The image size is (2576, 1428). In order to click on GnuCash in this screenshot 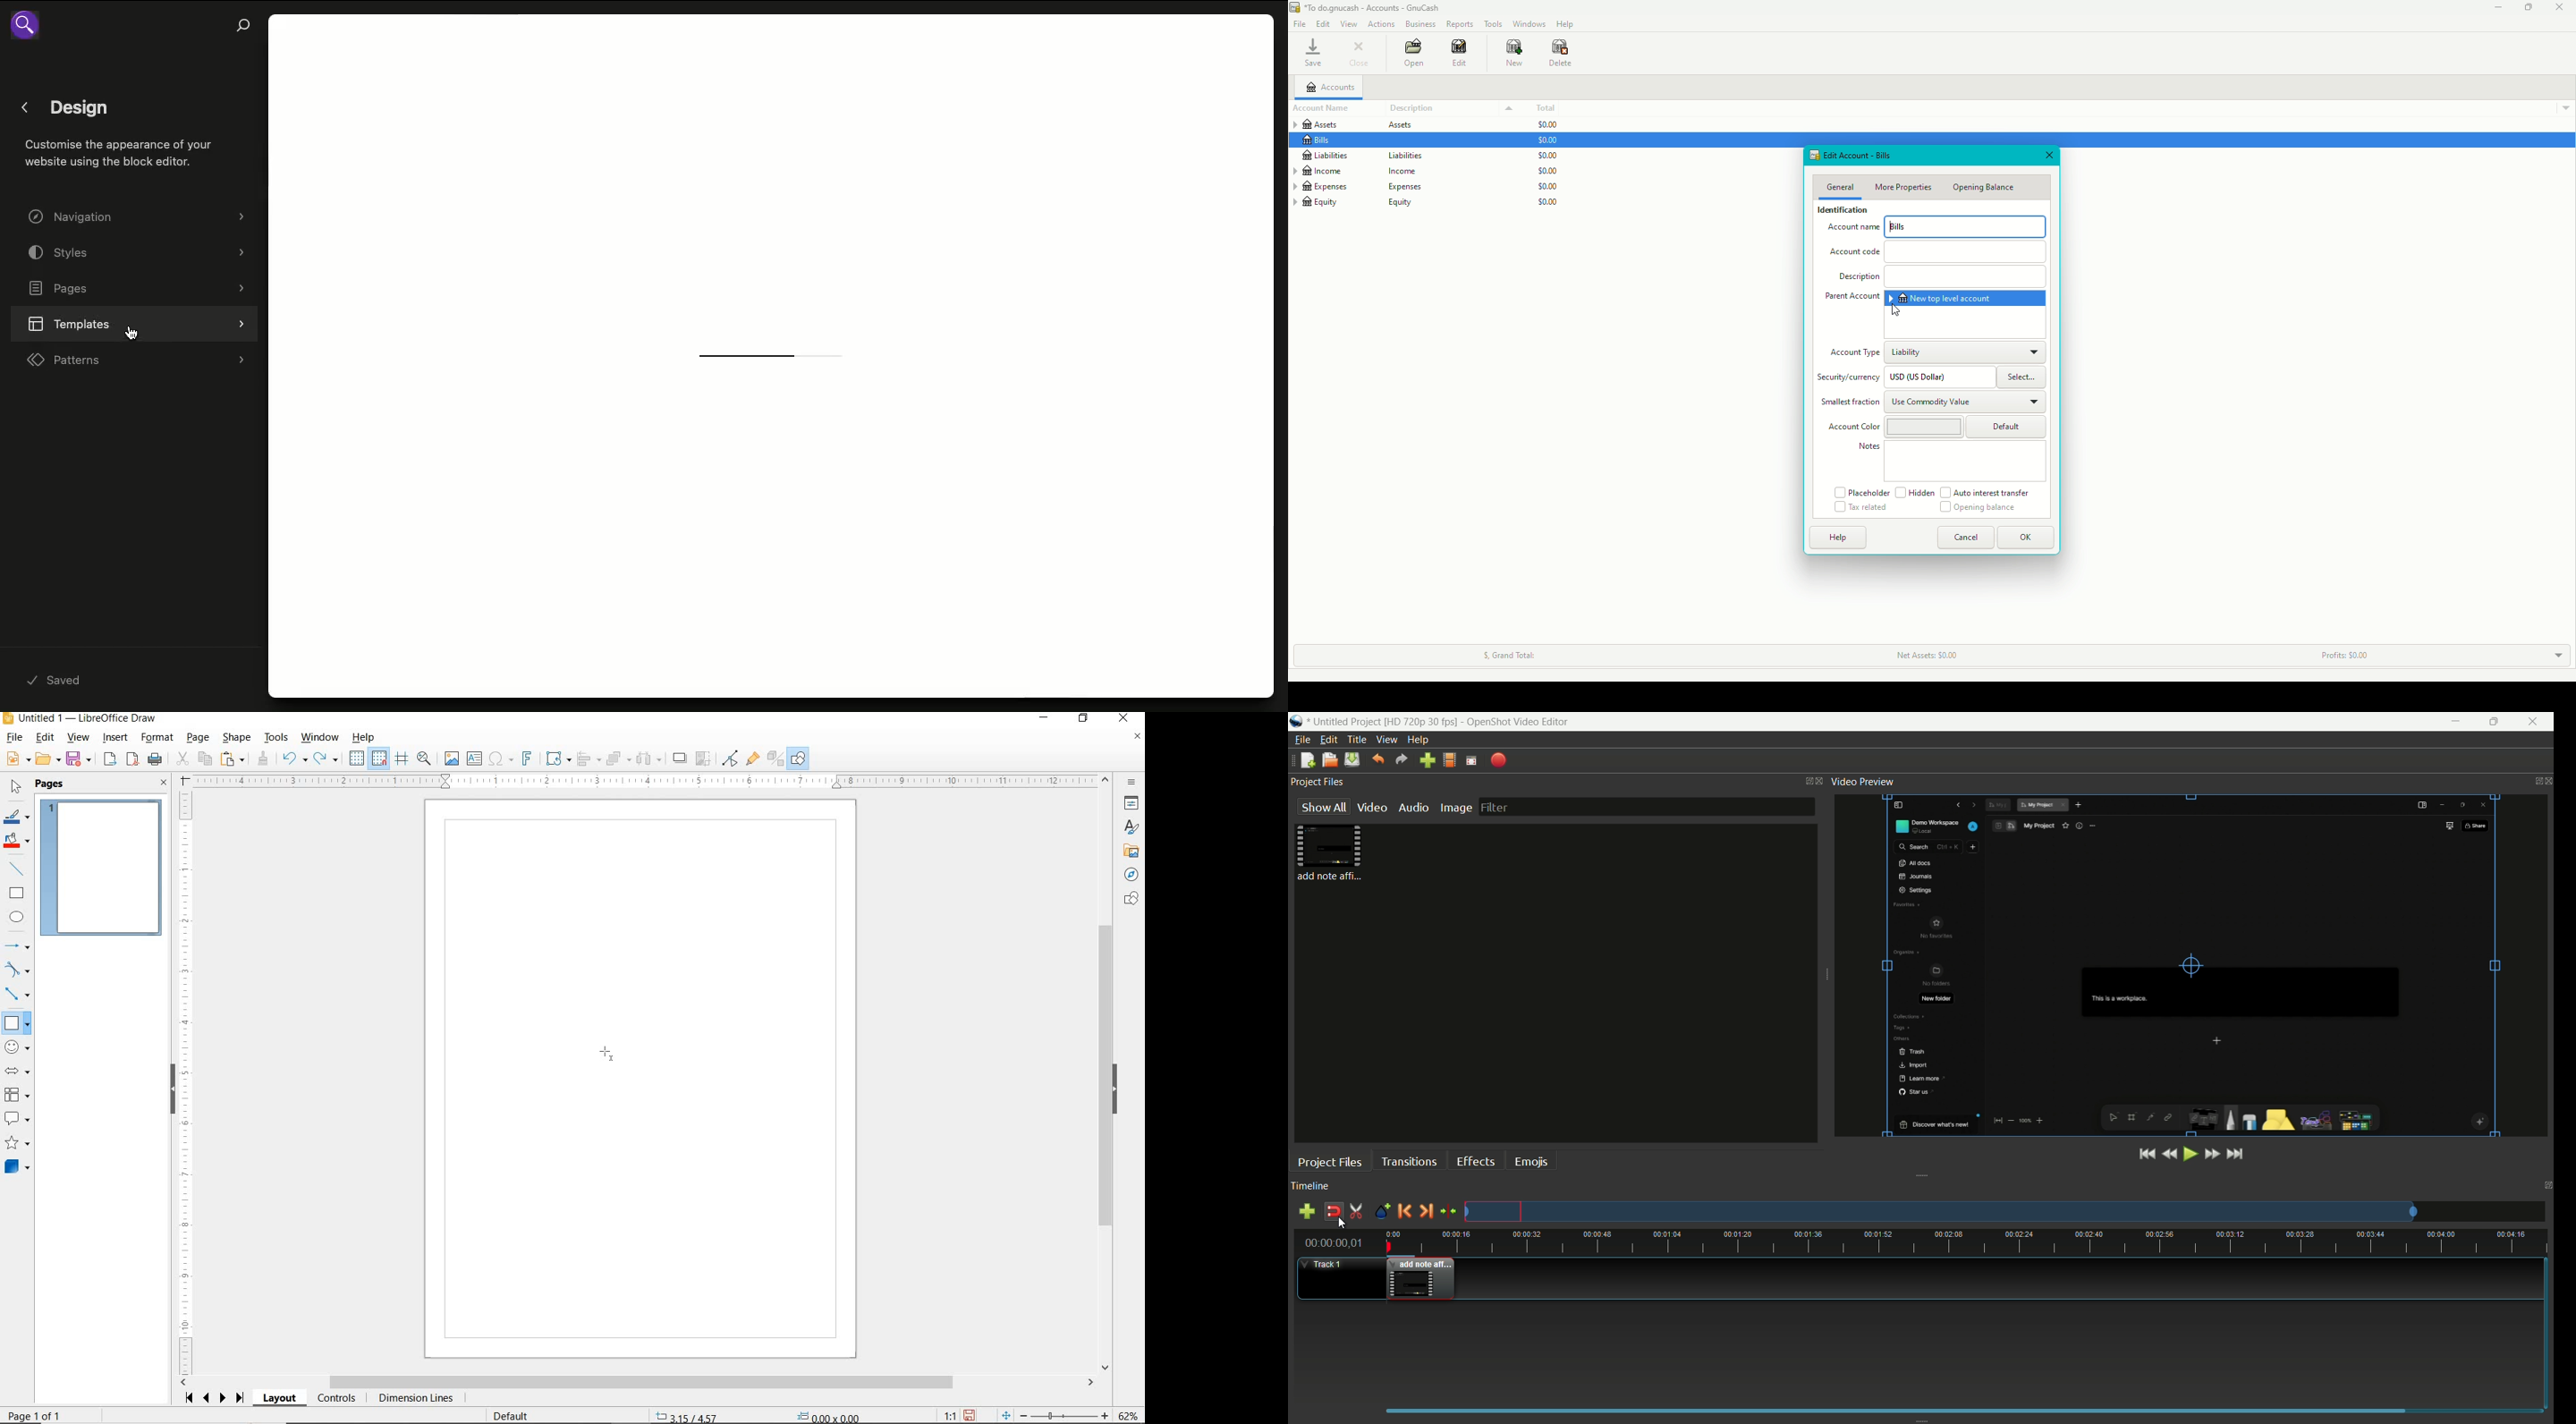, I will do `click(1371, 9)`.